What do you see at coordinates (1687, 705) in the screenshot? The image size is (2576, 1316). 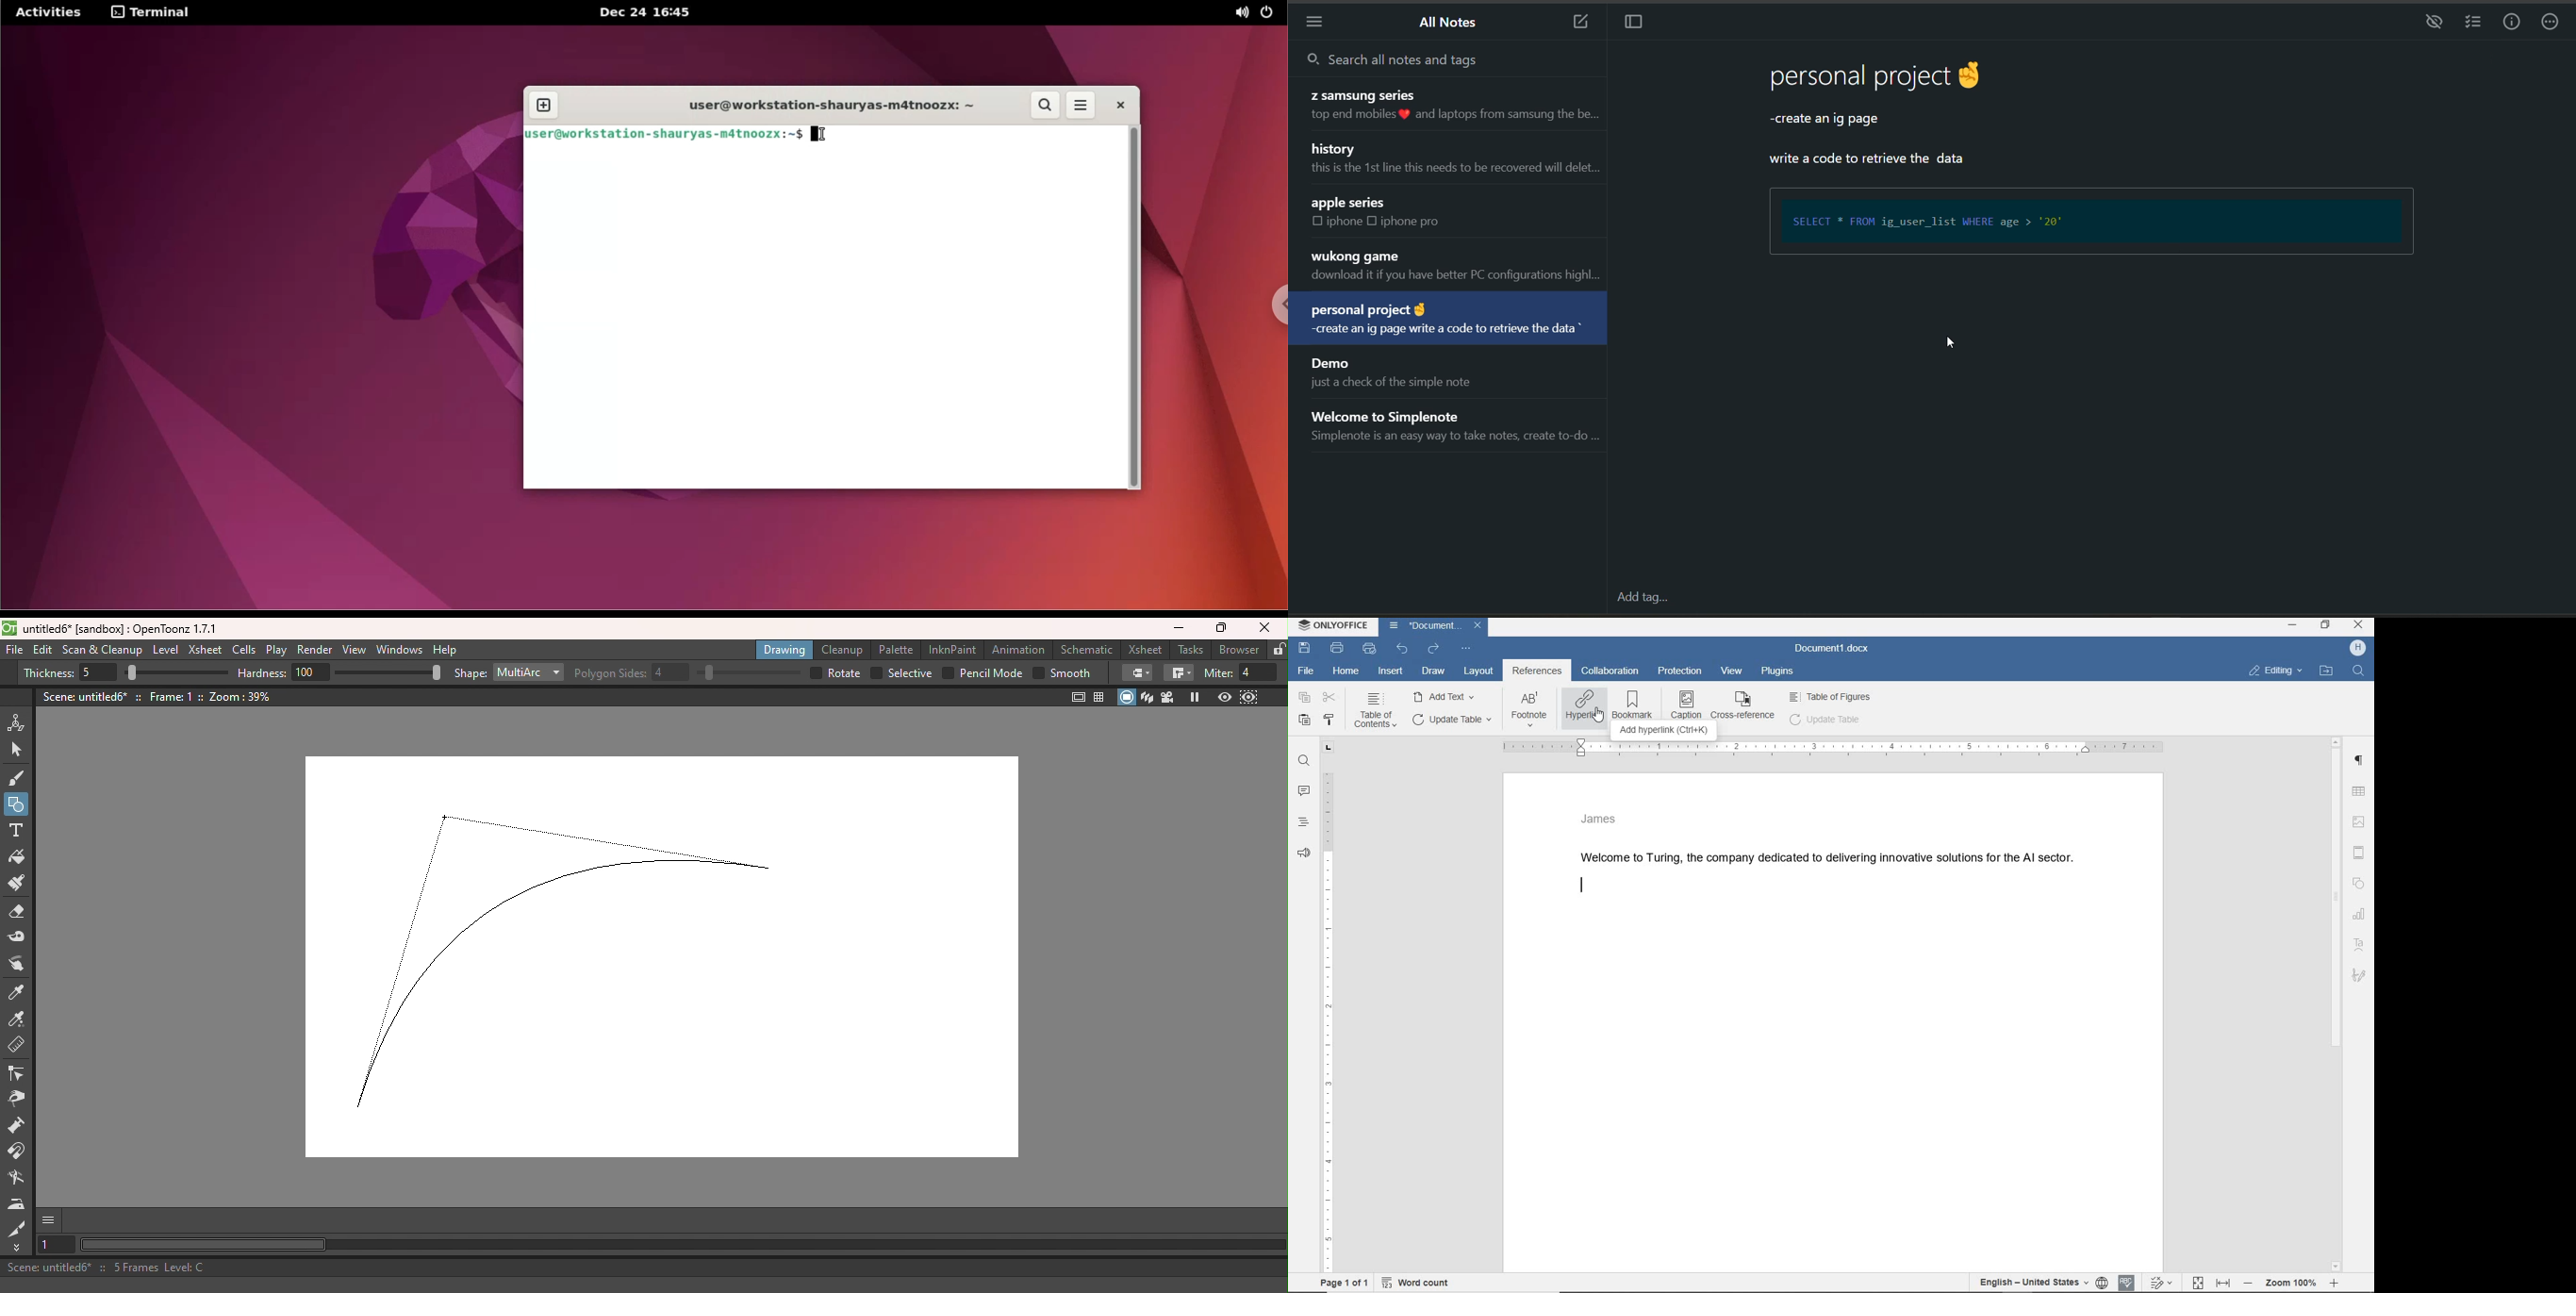 I see `CAPTION` at bounding box center [1687, 705].